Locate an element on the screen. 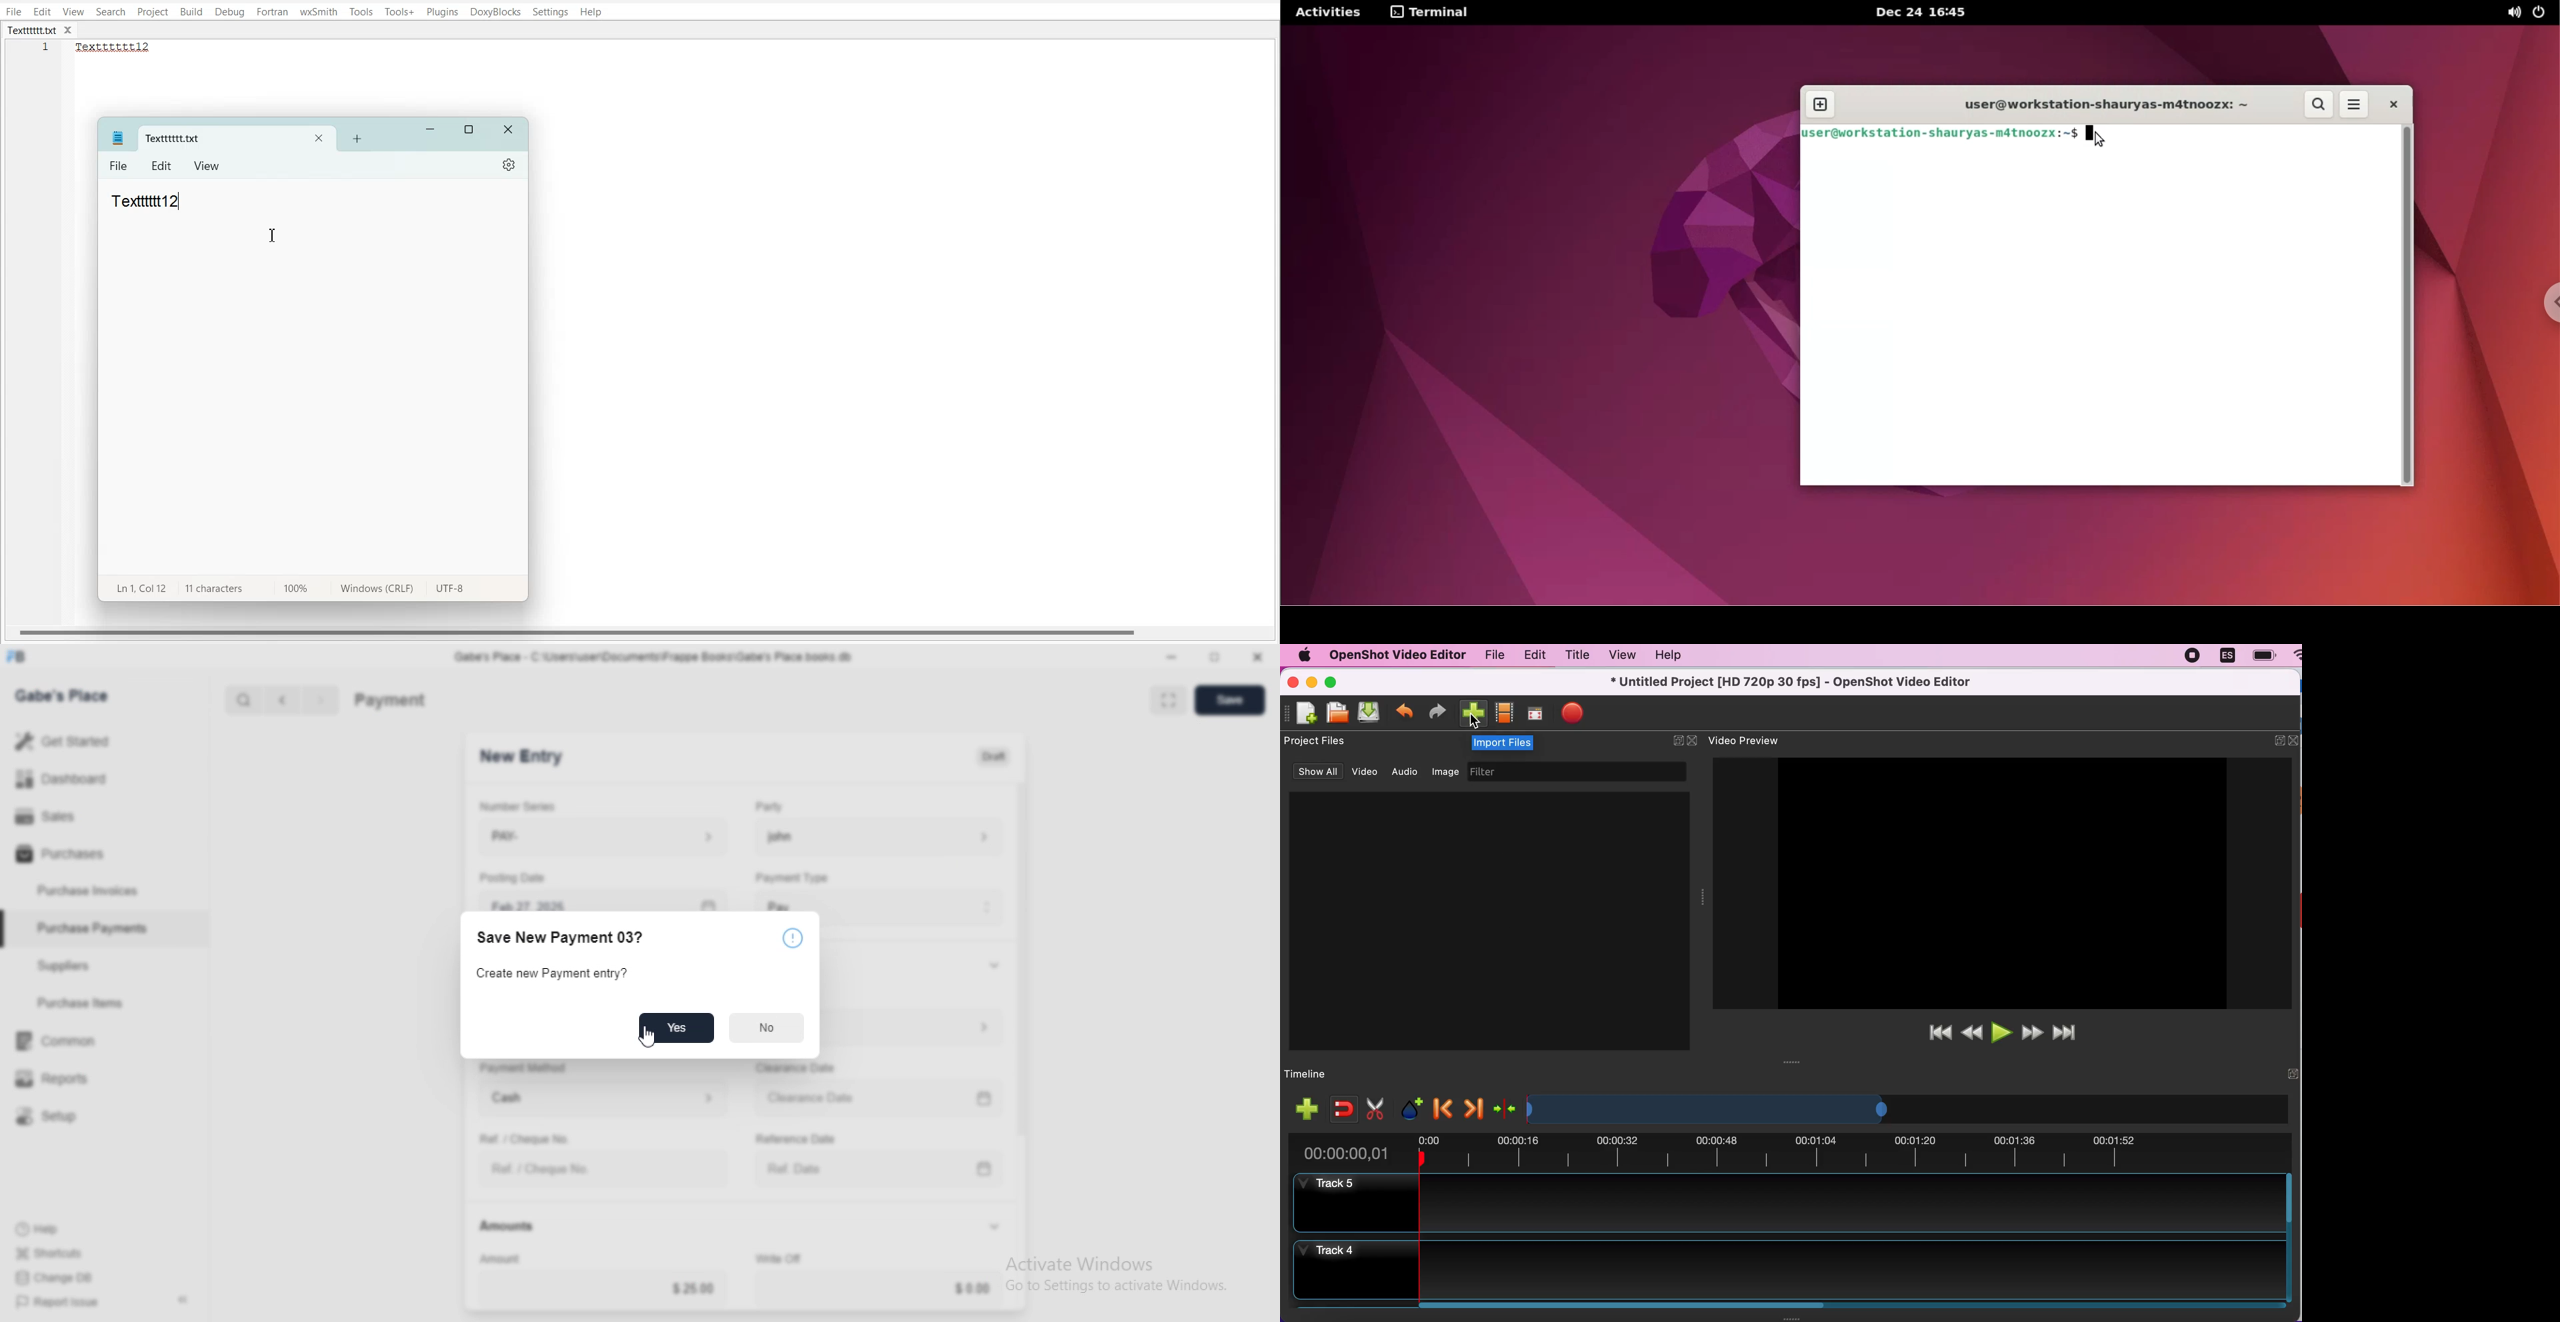 Image resolution: width=2576 pixels, height=1344 pixels. language is located at coordinates (2227, 655).